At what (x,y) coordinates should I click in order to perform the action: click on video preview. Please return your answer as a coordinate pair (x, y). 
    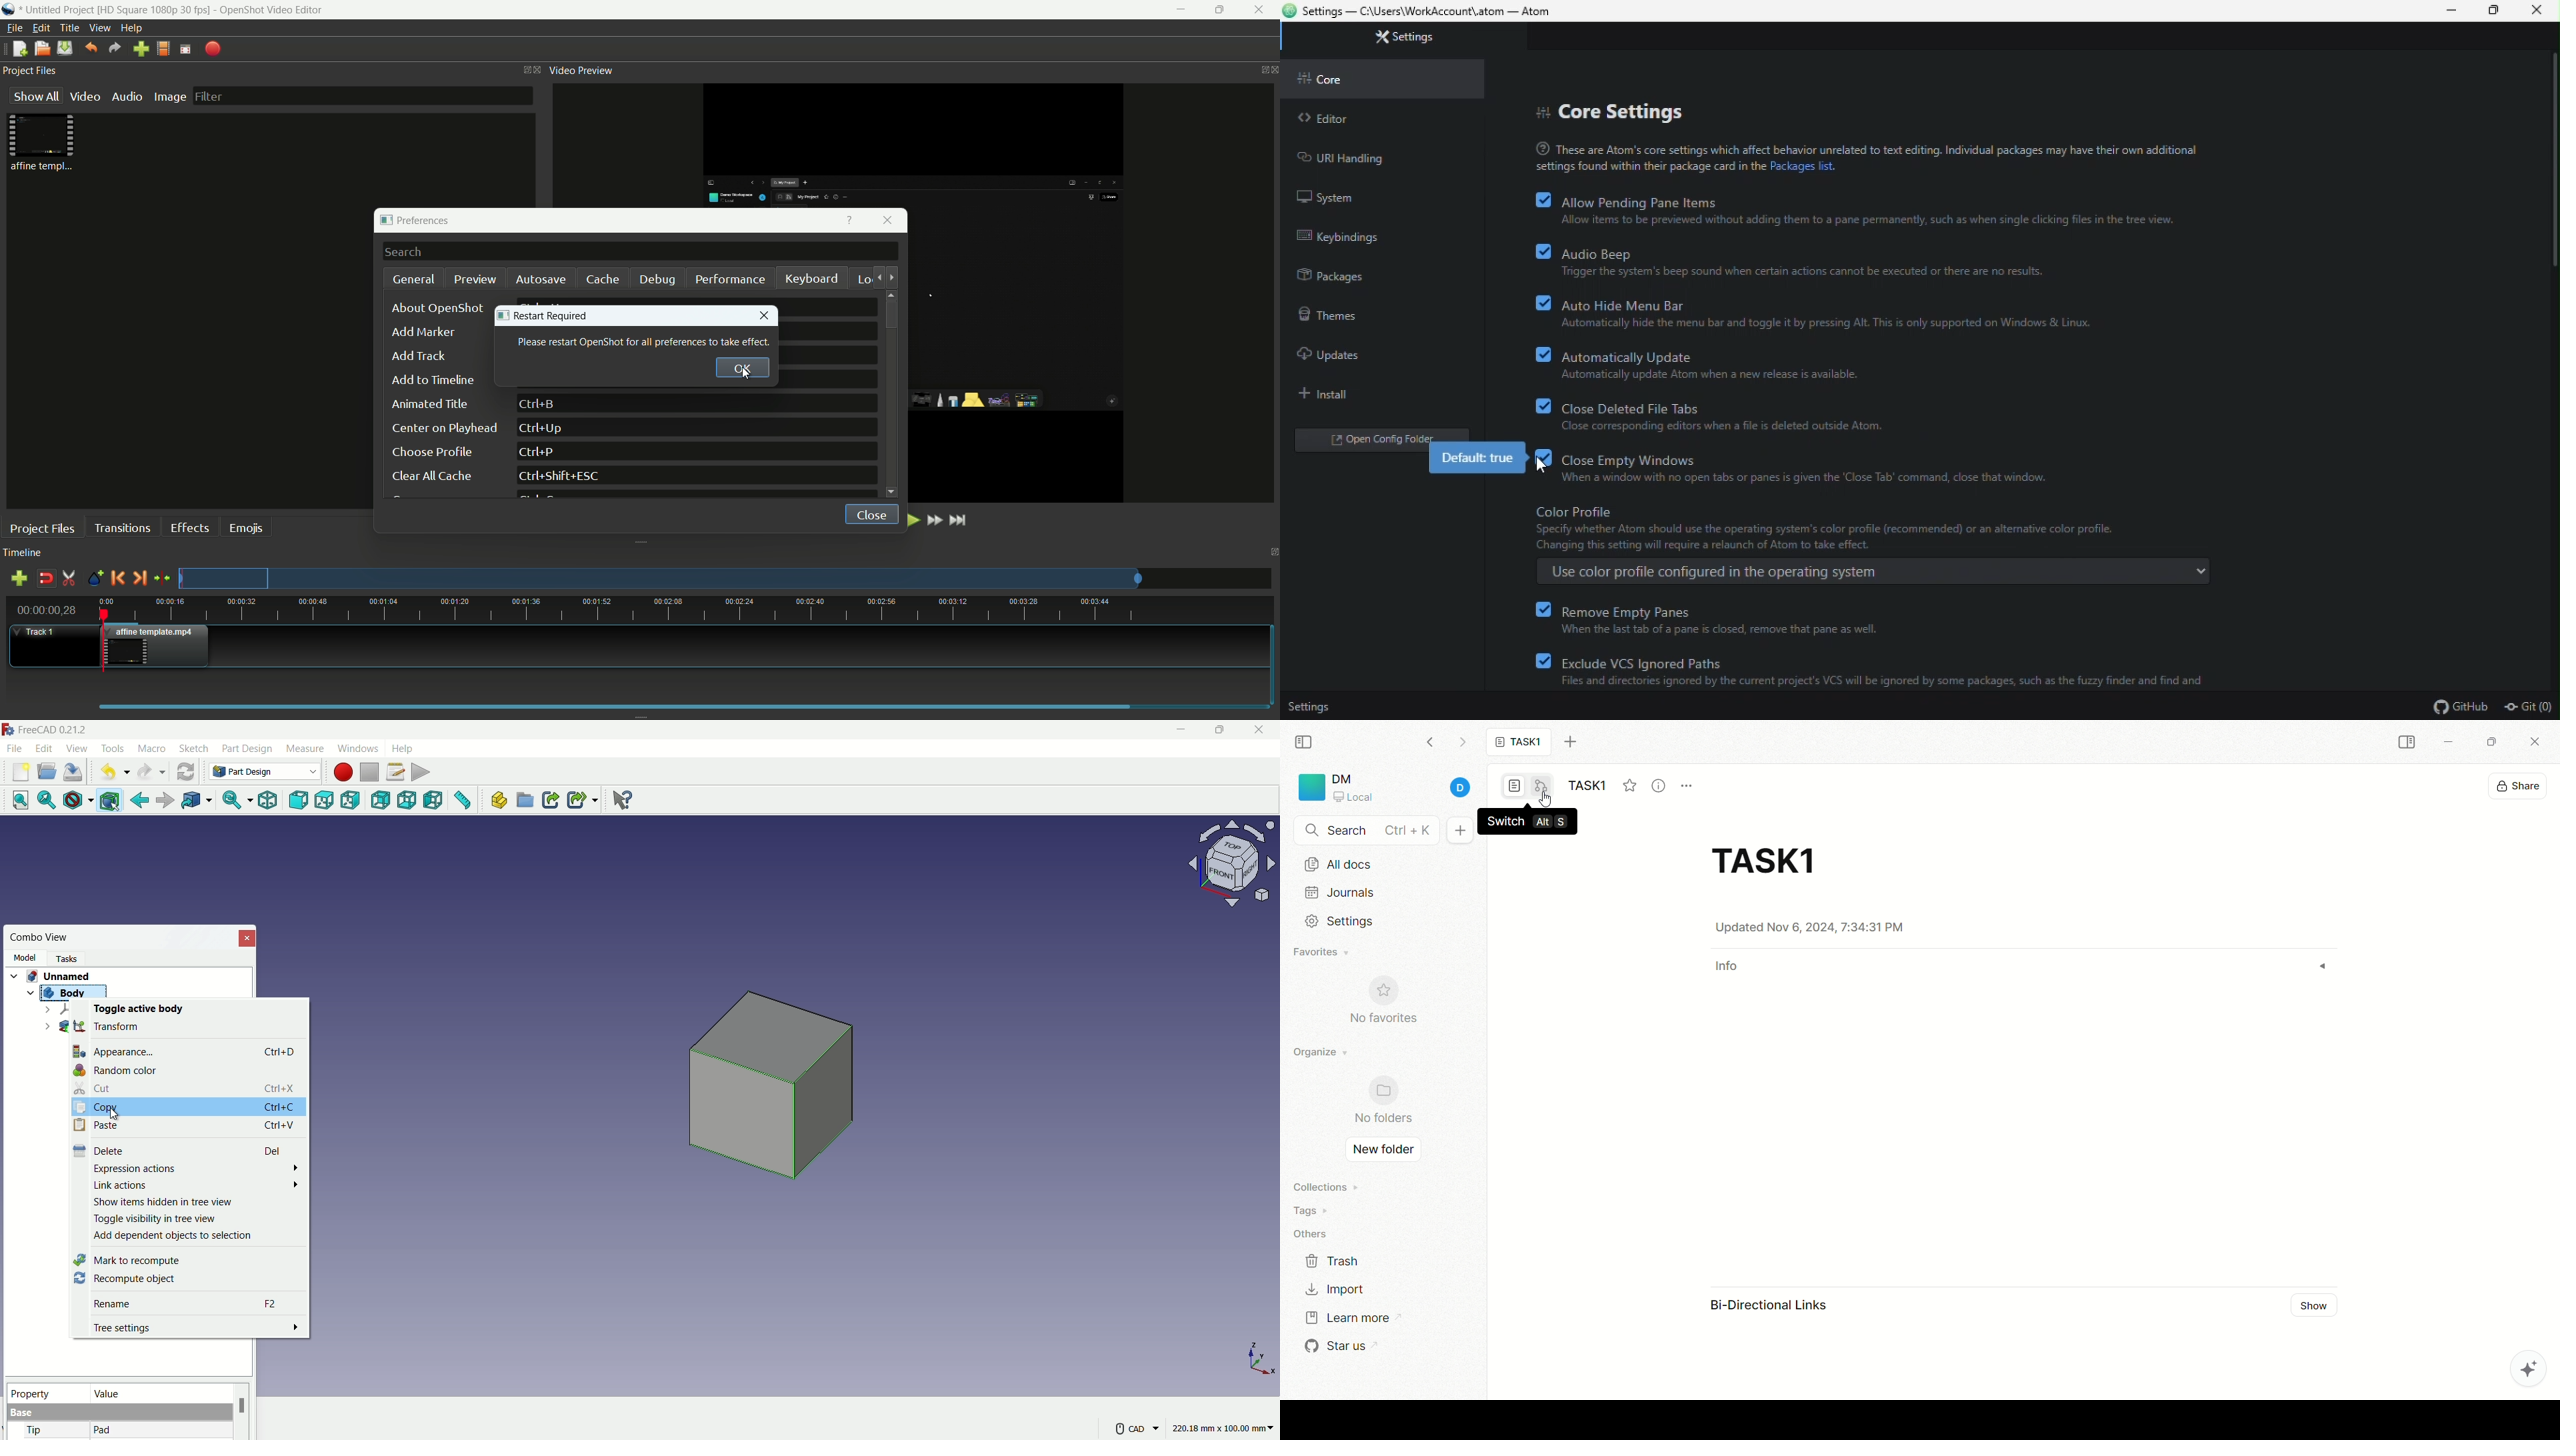
    Looking at the image, I should click on (582, 71).